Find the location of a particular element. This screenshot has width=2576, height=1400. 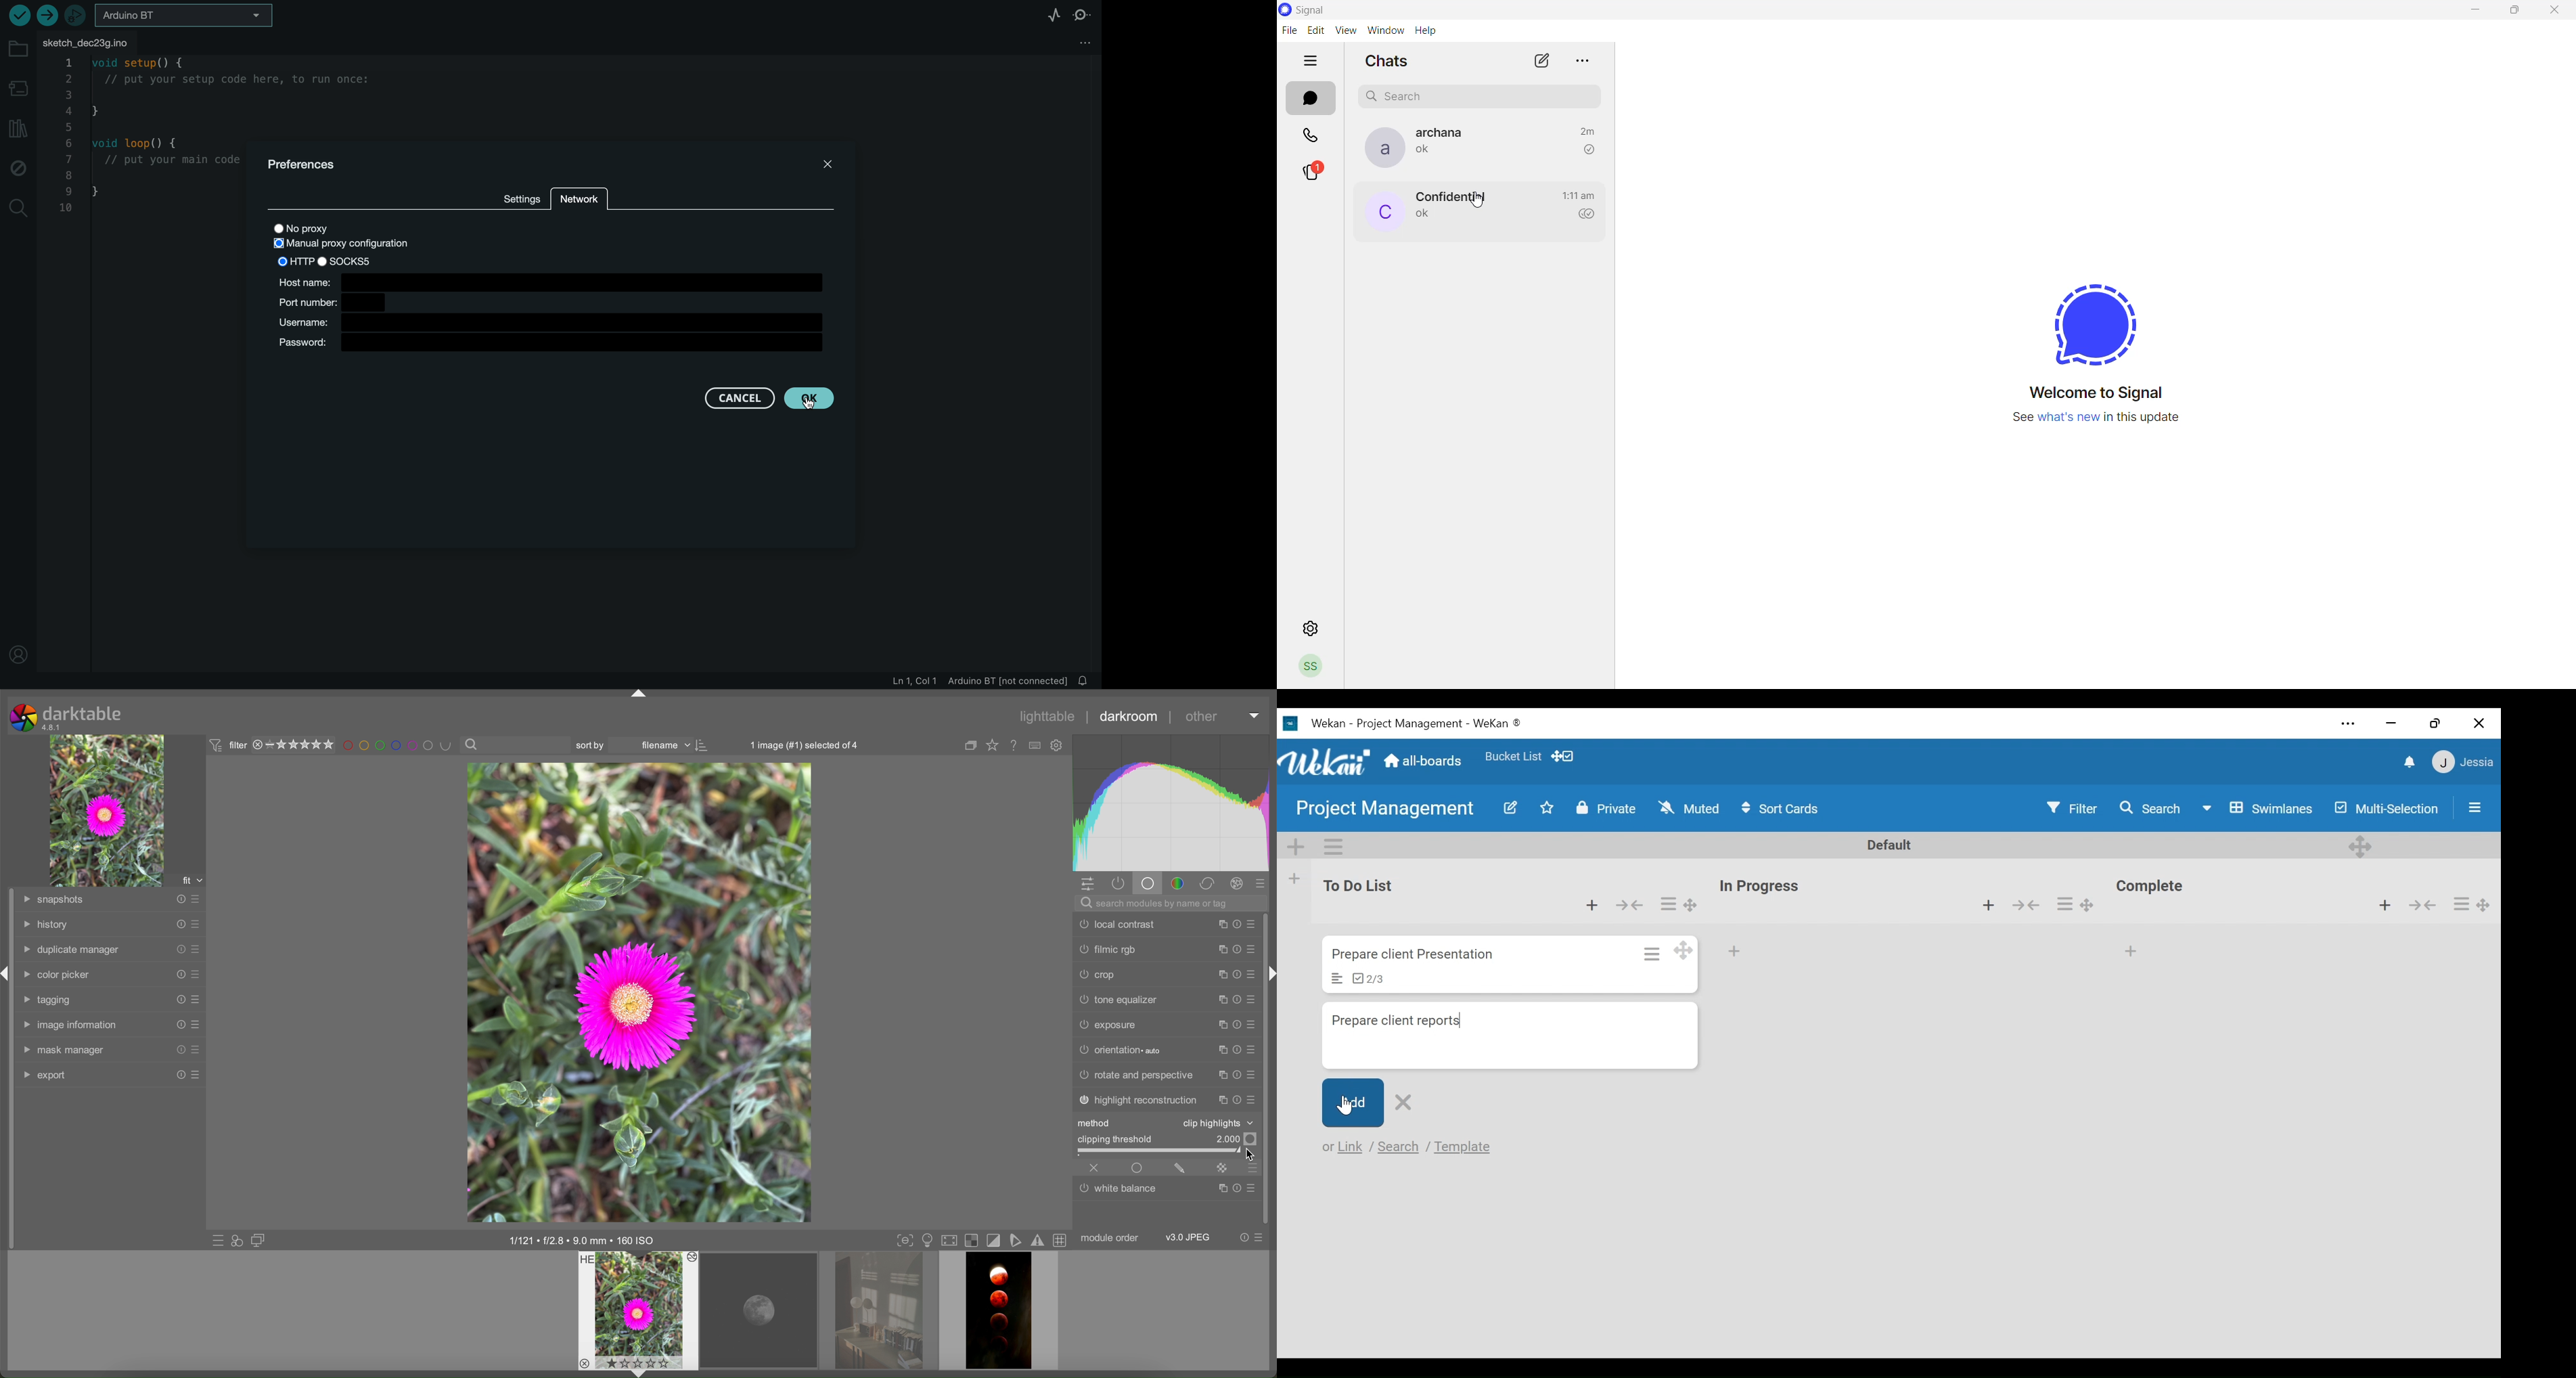

white balance is located at coordinates (1120, 1191).